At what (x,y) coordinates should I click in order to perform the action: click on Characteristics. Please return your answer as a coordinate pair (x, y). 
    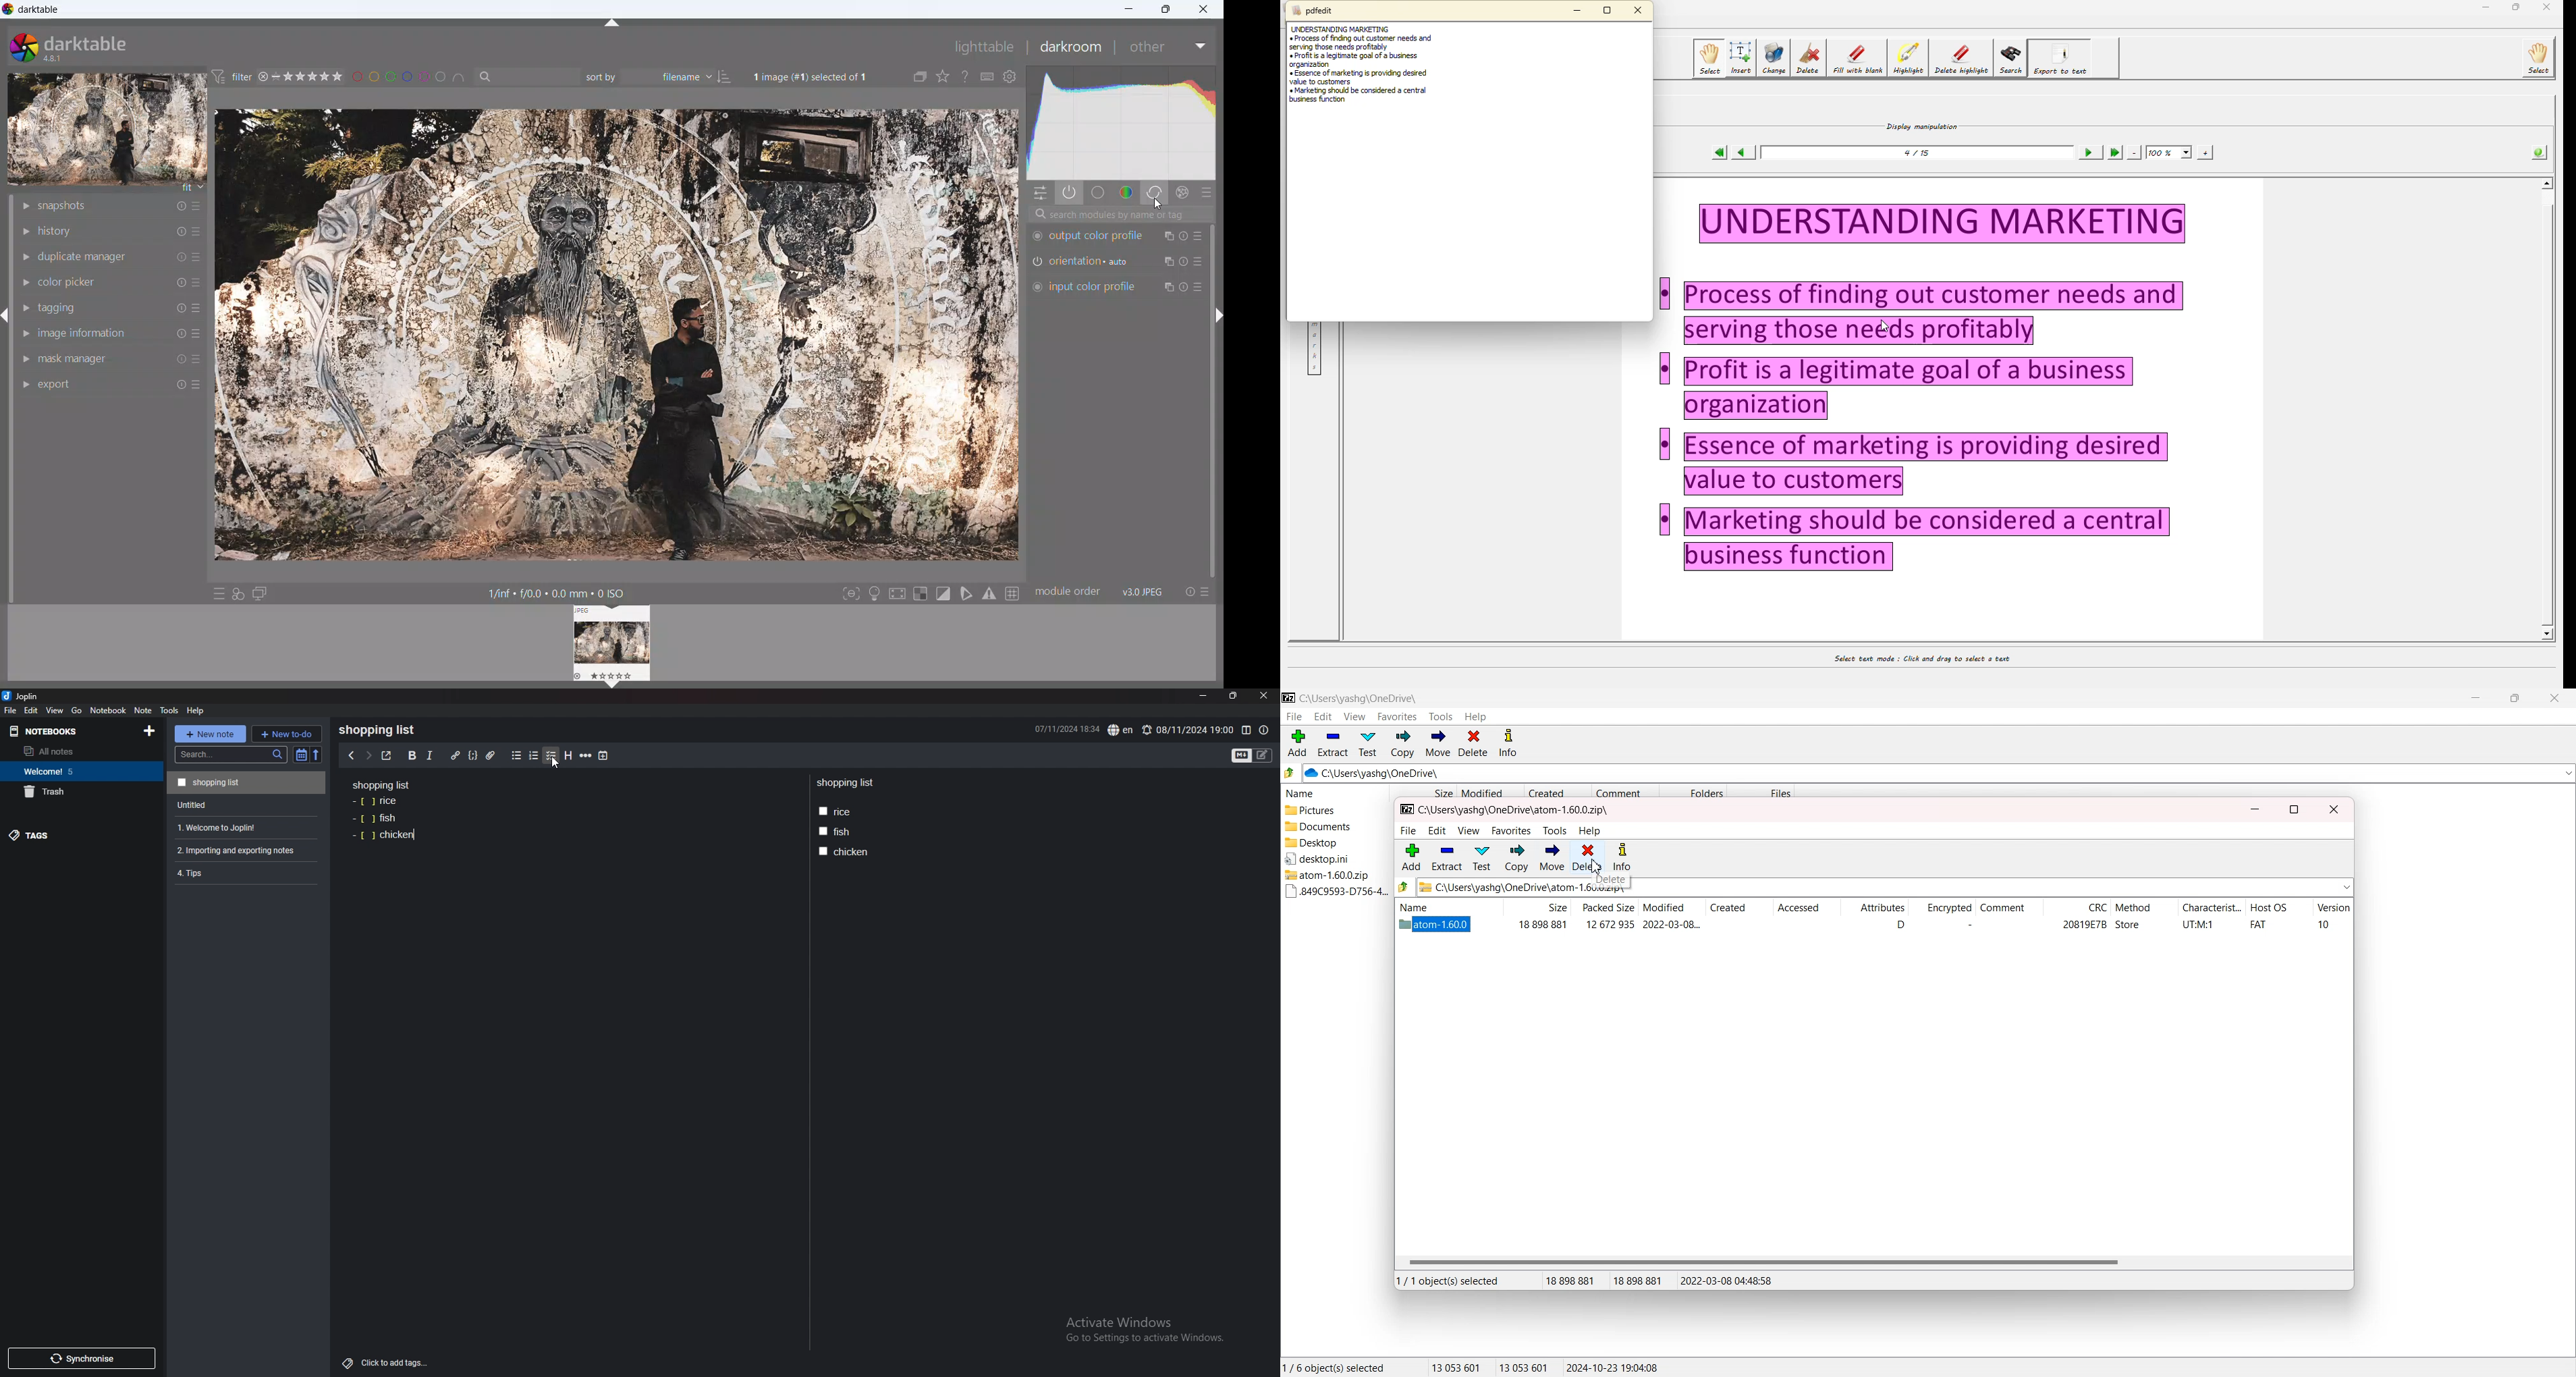
    Looking at the image, I should click on (2212, 909).